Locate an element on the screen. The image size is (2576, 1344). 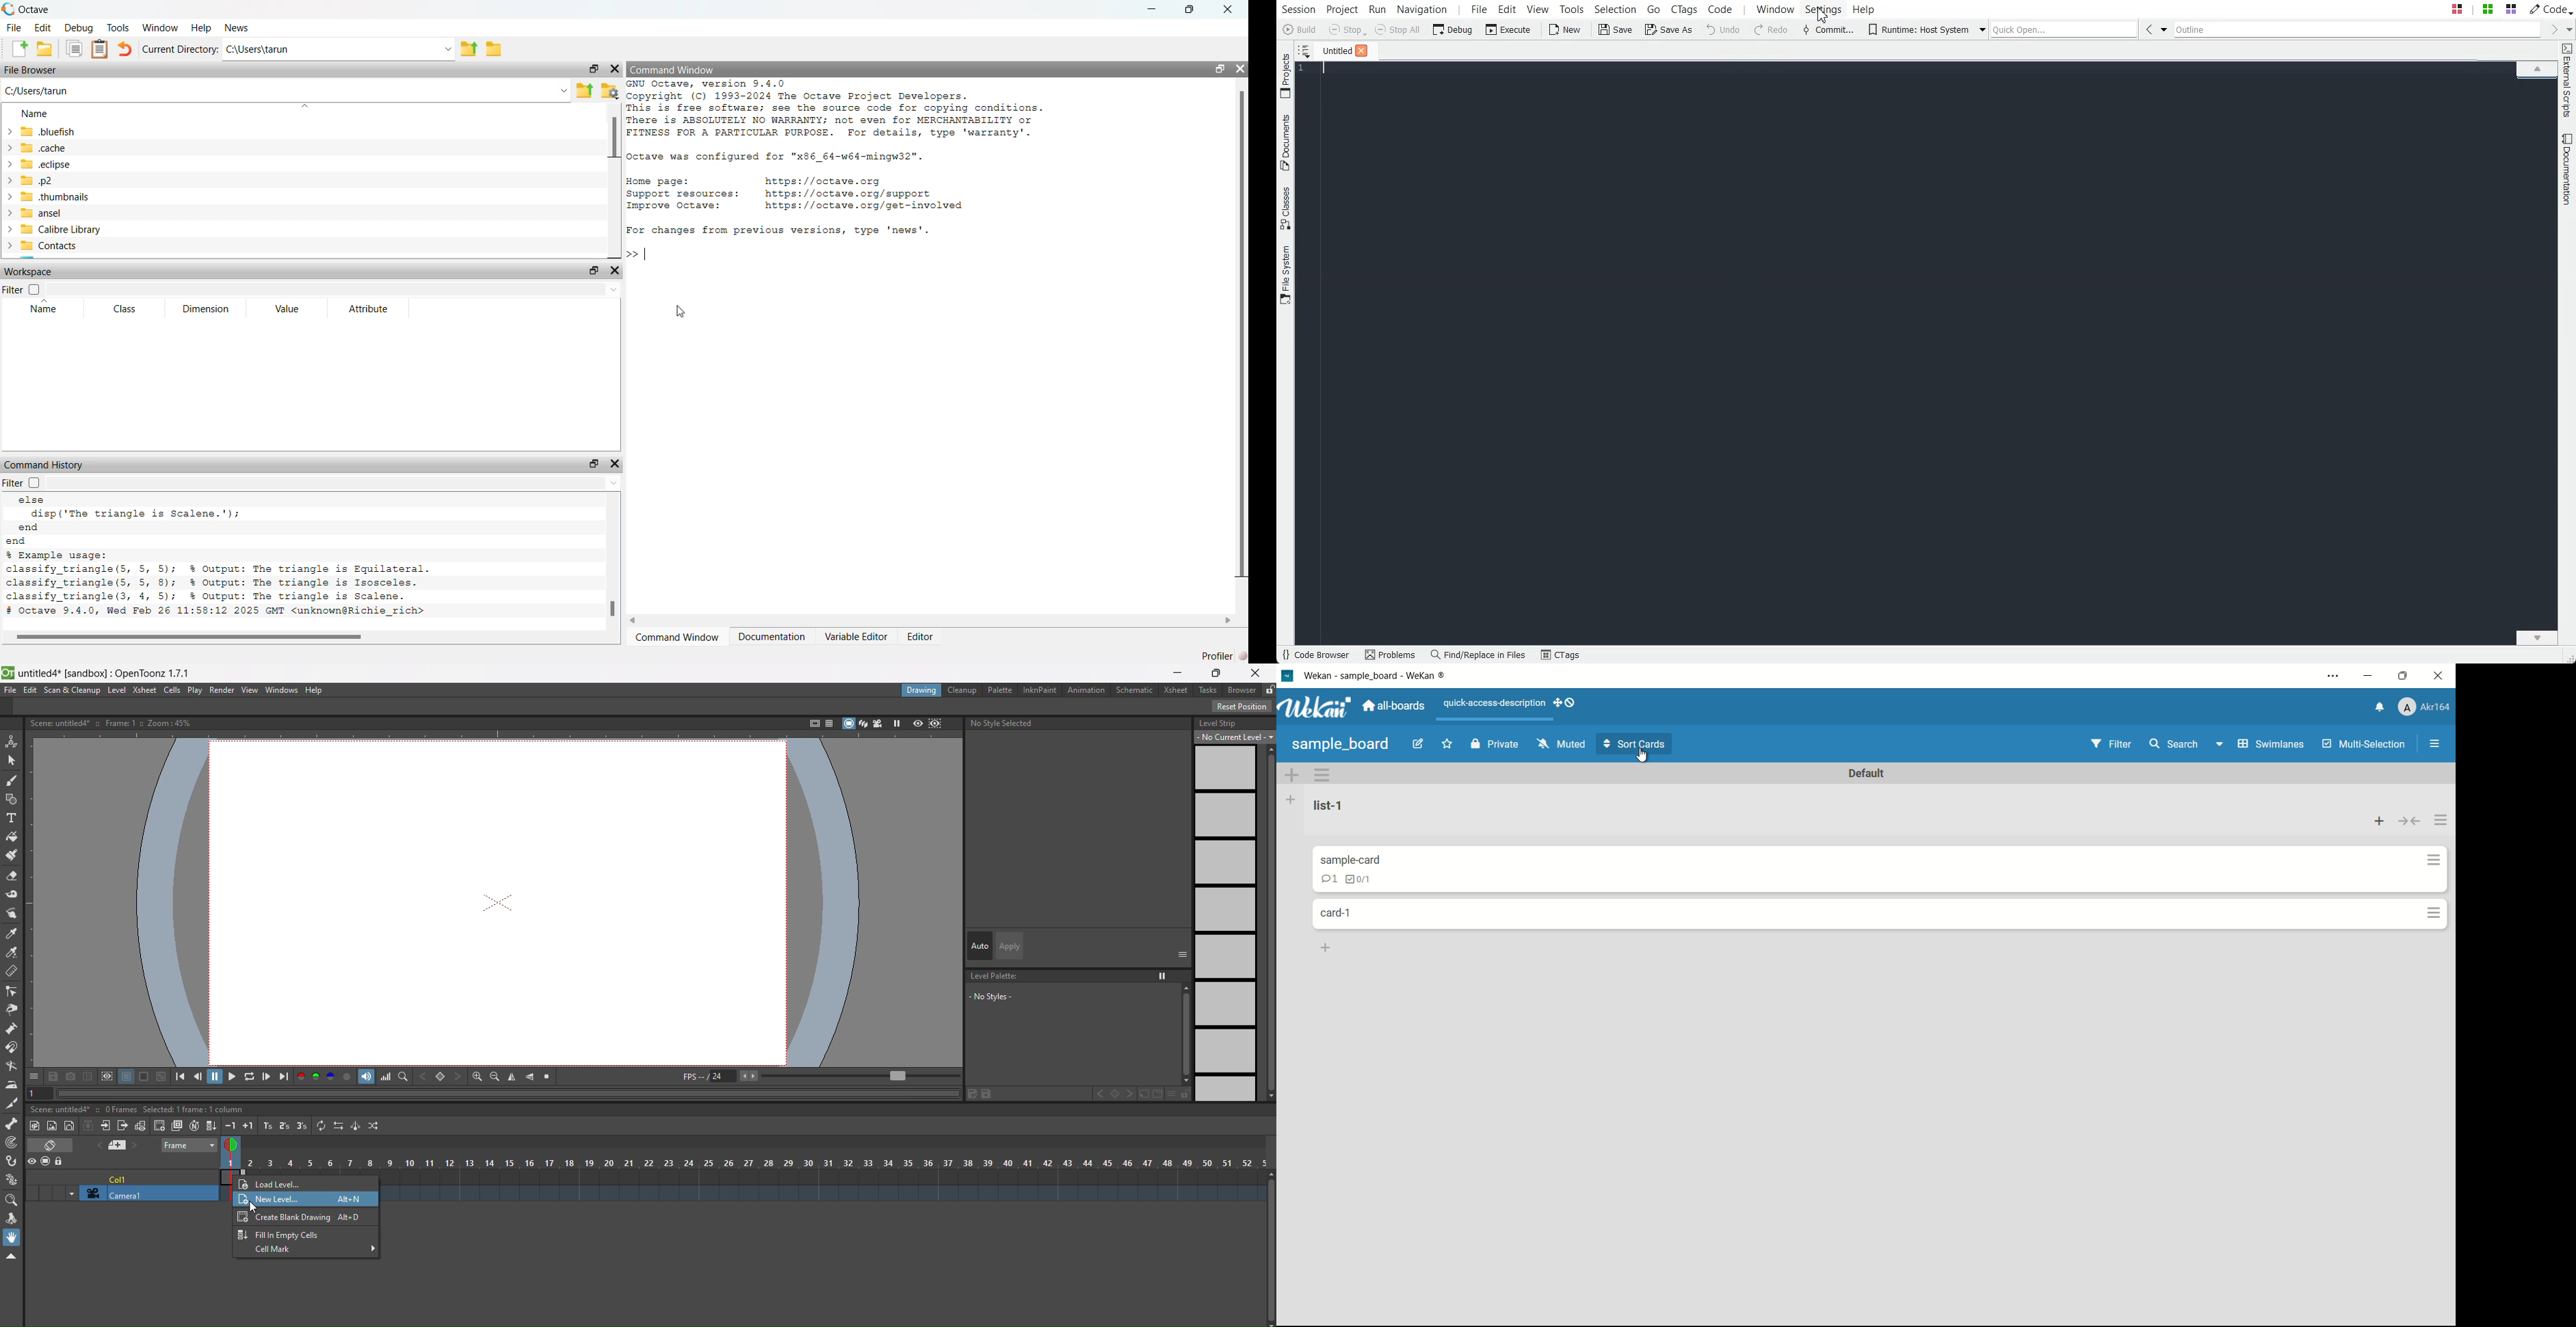
wekan is located at coordinates (1381, 676).